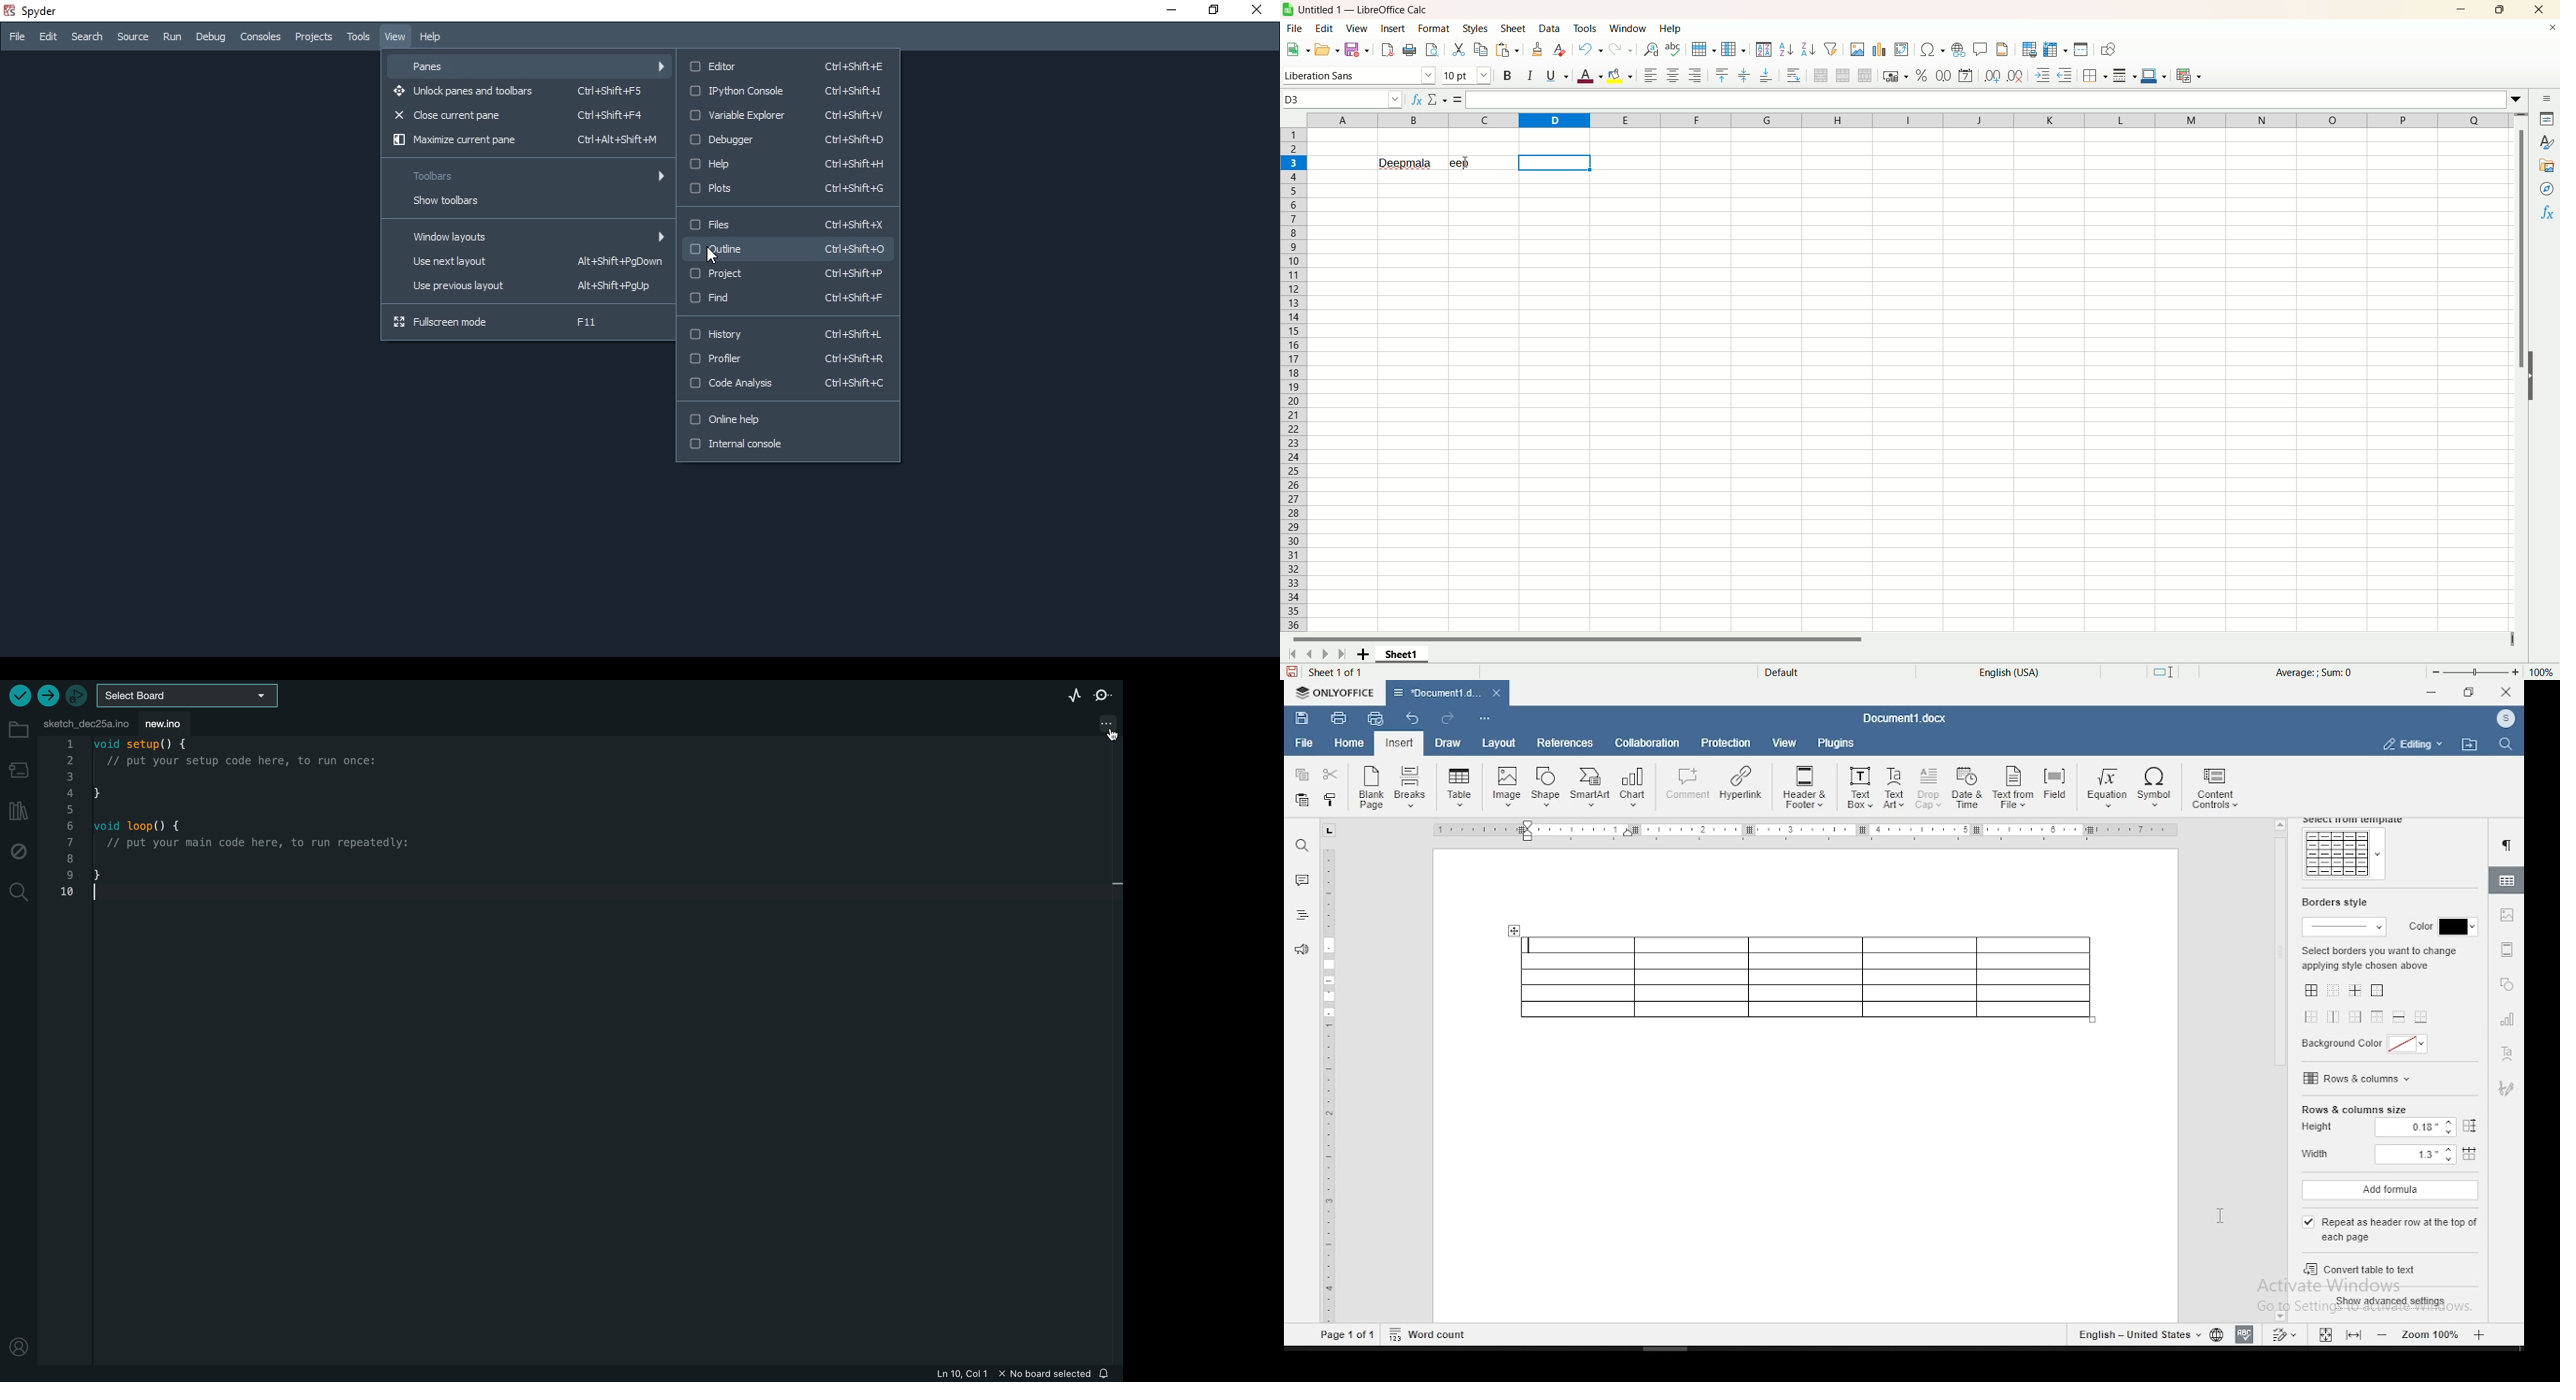 This screenshot has height=1400, width=2576. I want to click on Sheet, so click(1514, 28).